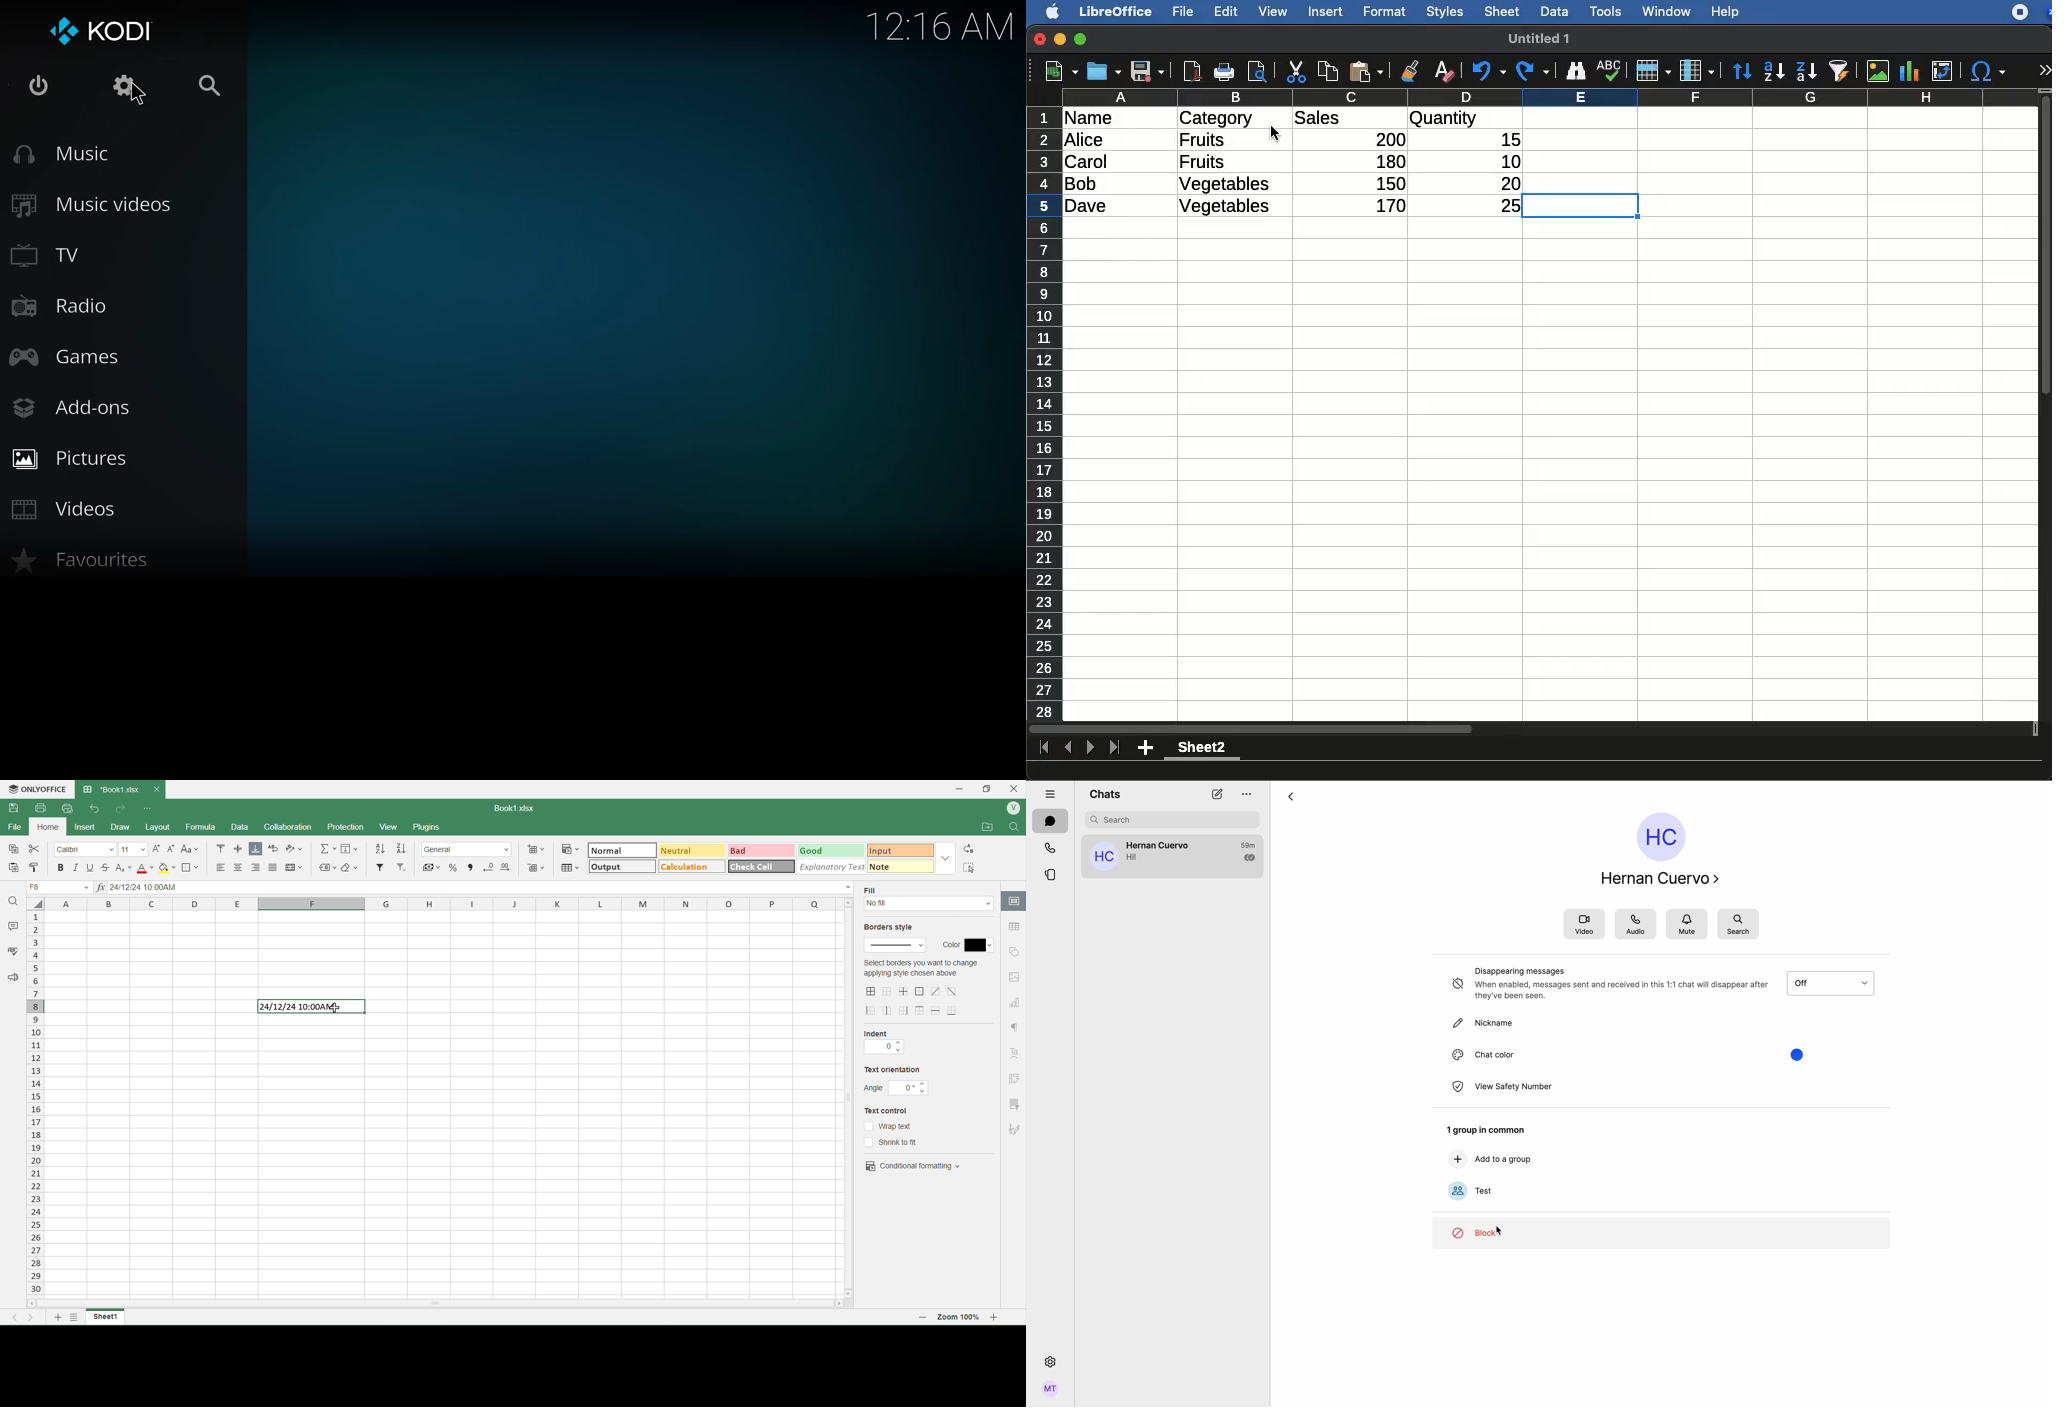 This screenshot has height=1428, width=2072. Describe the element at coordinates (1583, 208) in the screenshot. I see `cell selection` at that location.